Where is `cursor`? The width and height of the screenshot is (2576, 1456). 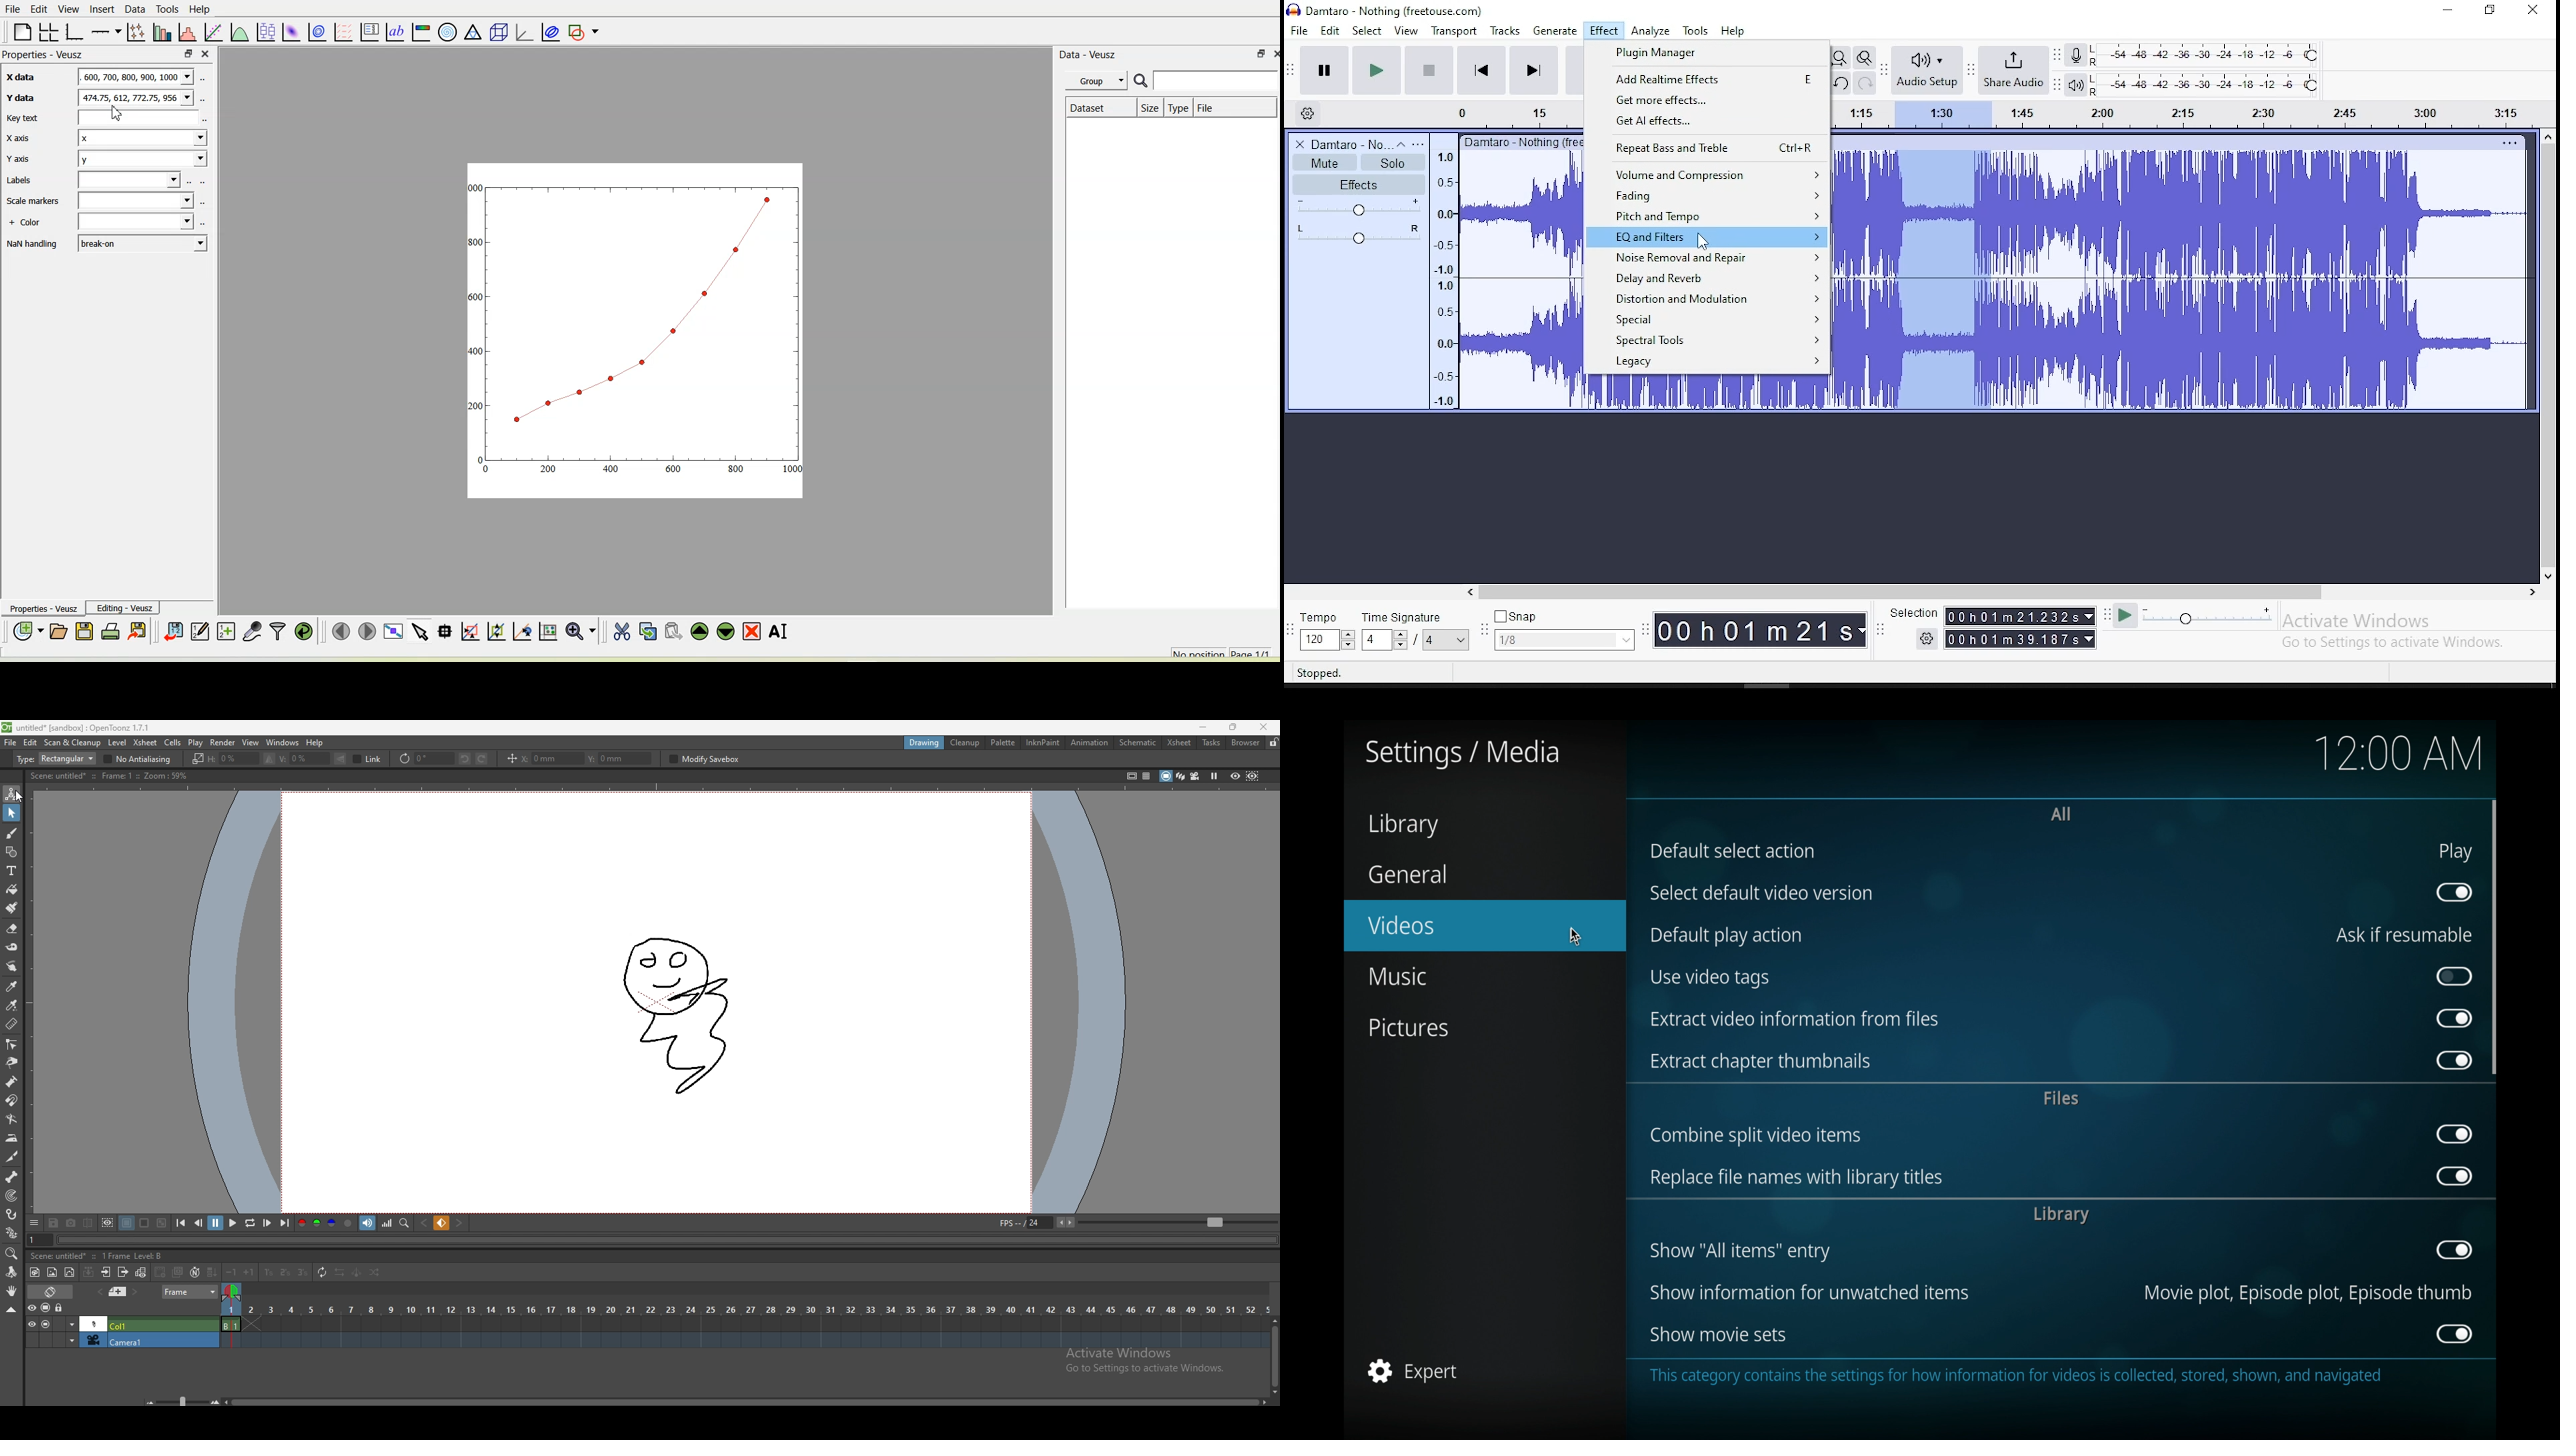
cursor is located at coordinates (117, 114).